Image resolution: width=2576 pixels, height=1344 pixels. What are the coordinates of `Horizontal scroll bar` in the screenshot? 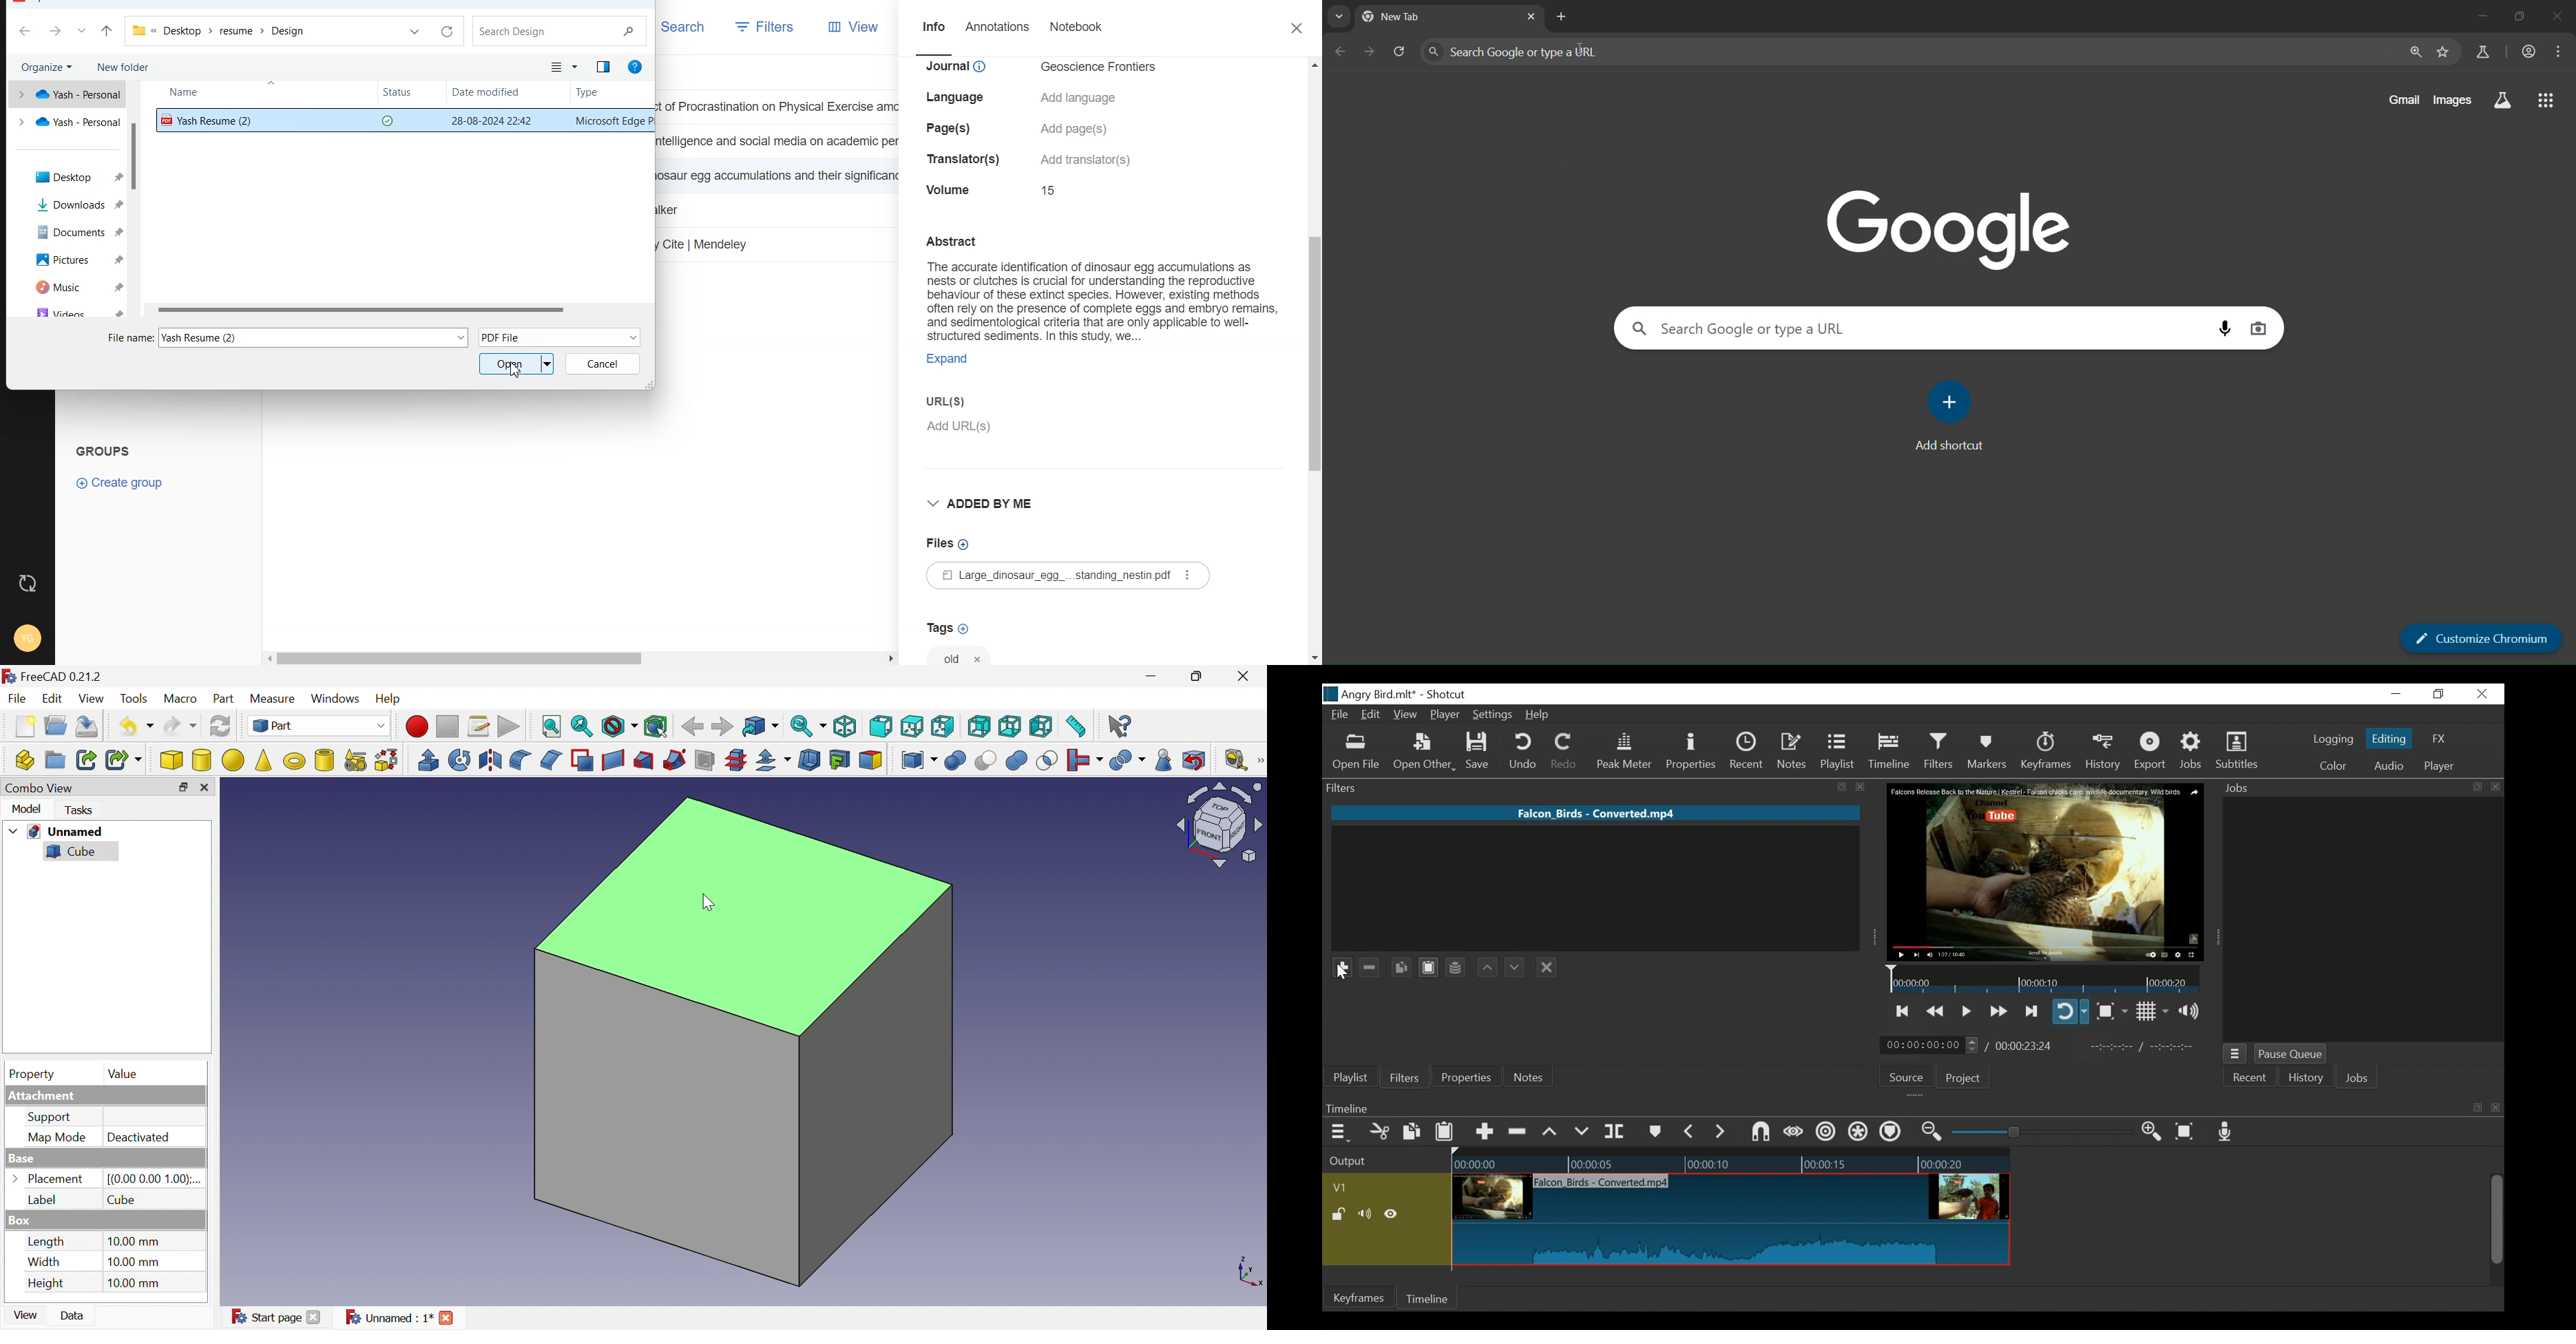 It's located at (581, 658).